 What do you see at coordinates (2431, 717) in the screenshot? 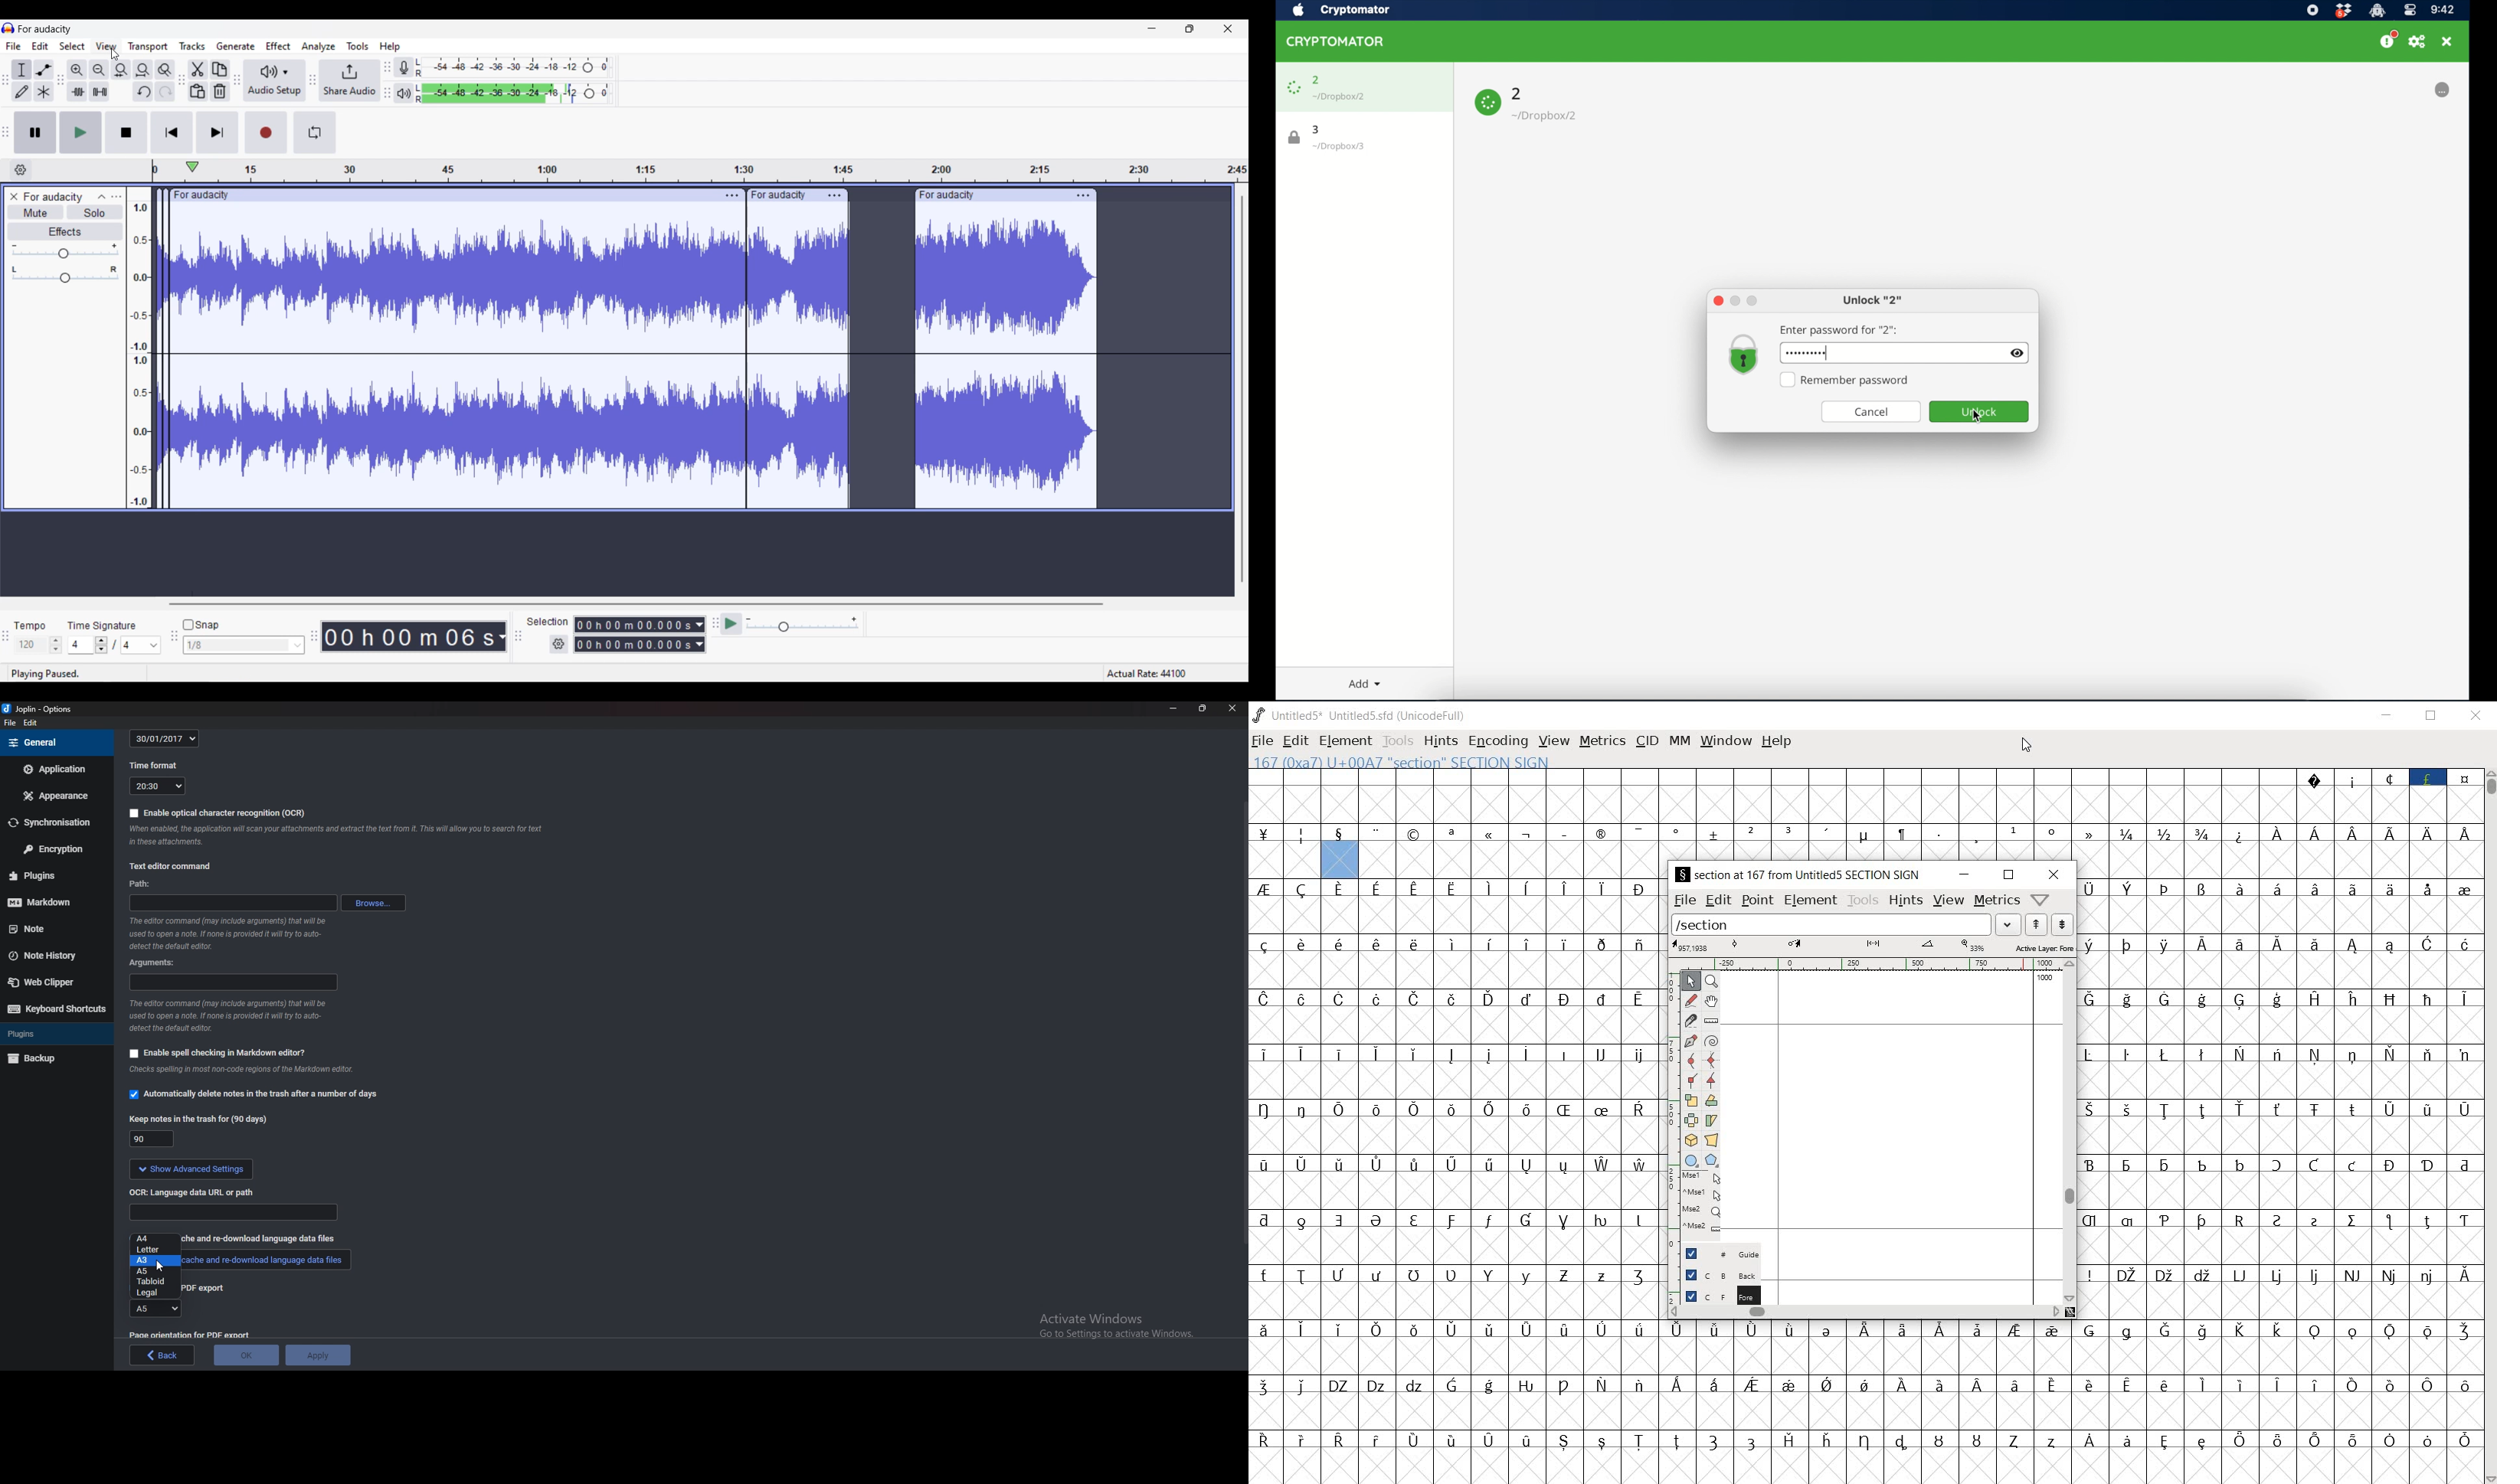
I see `RESTORE DOWN` at bounding box center [2431, 717].